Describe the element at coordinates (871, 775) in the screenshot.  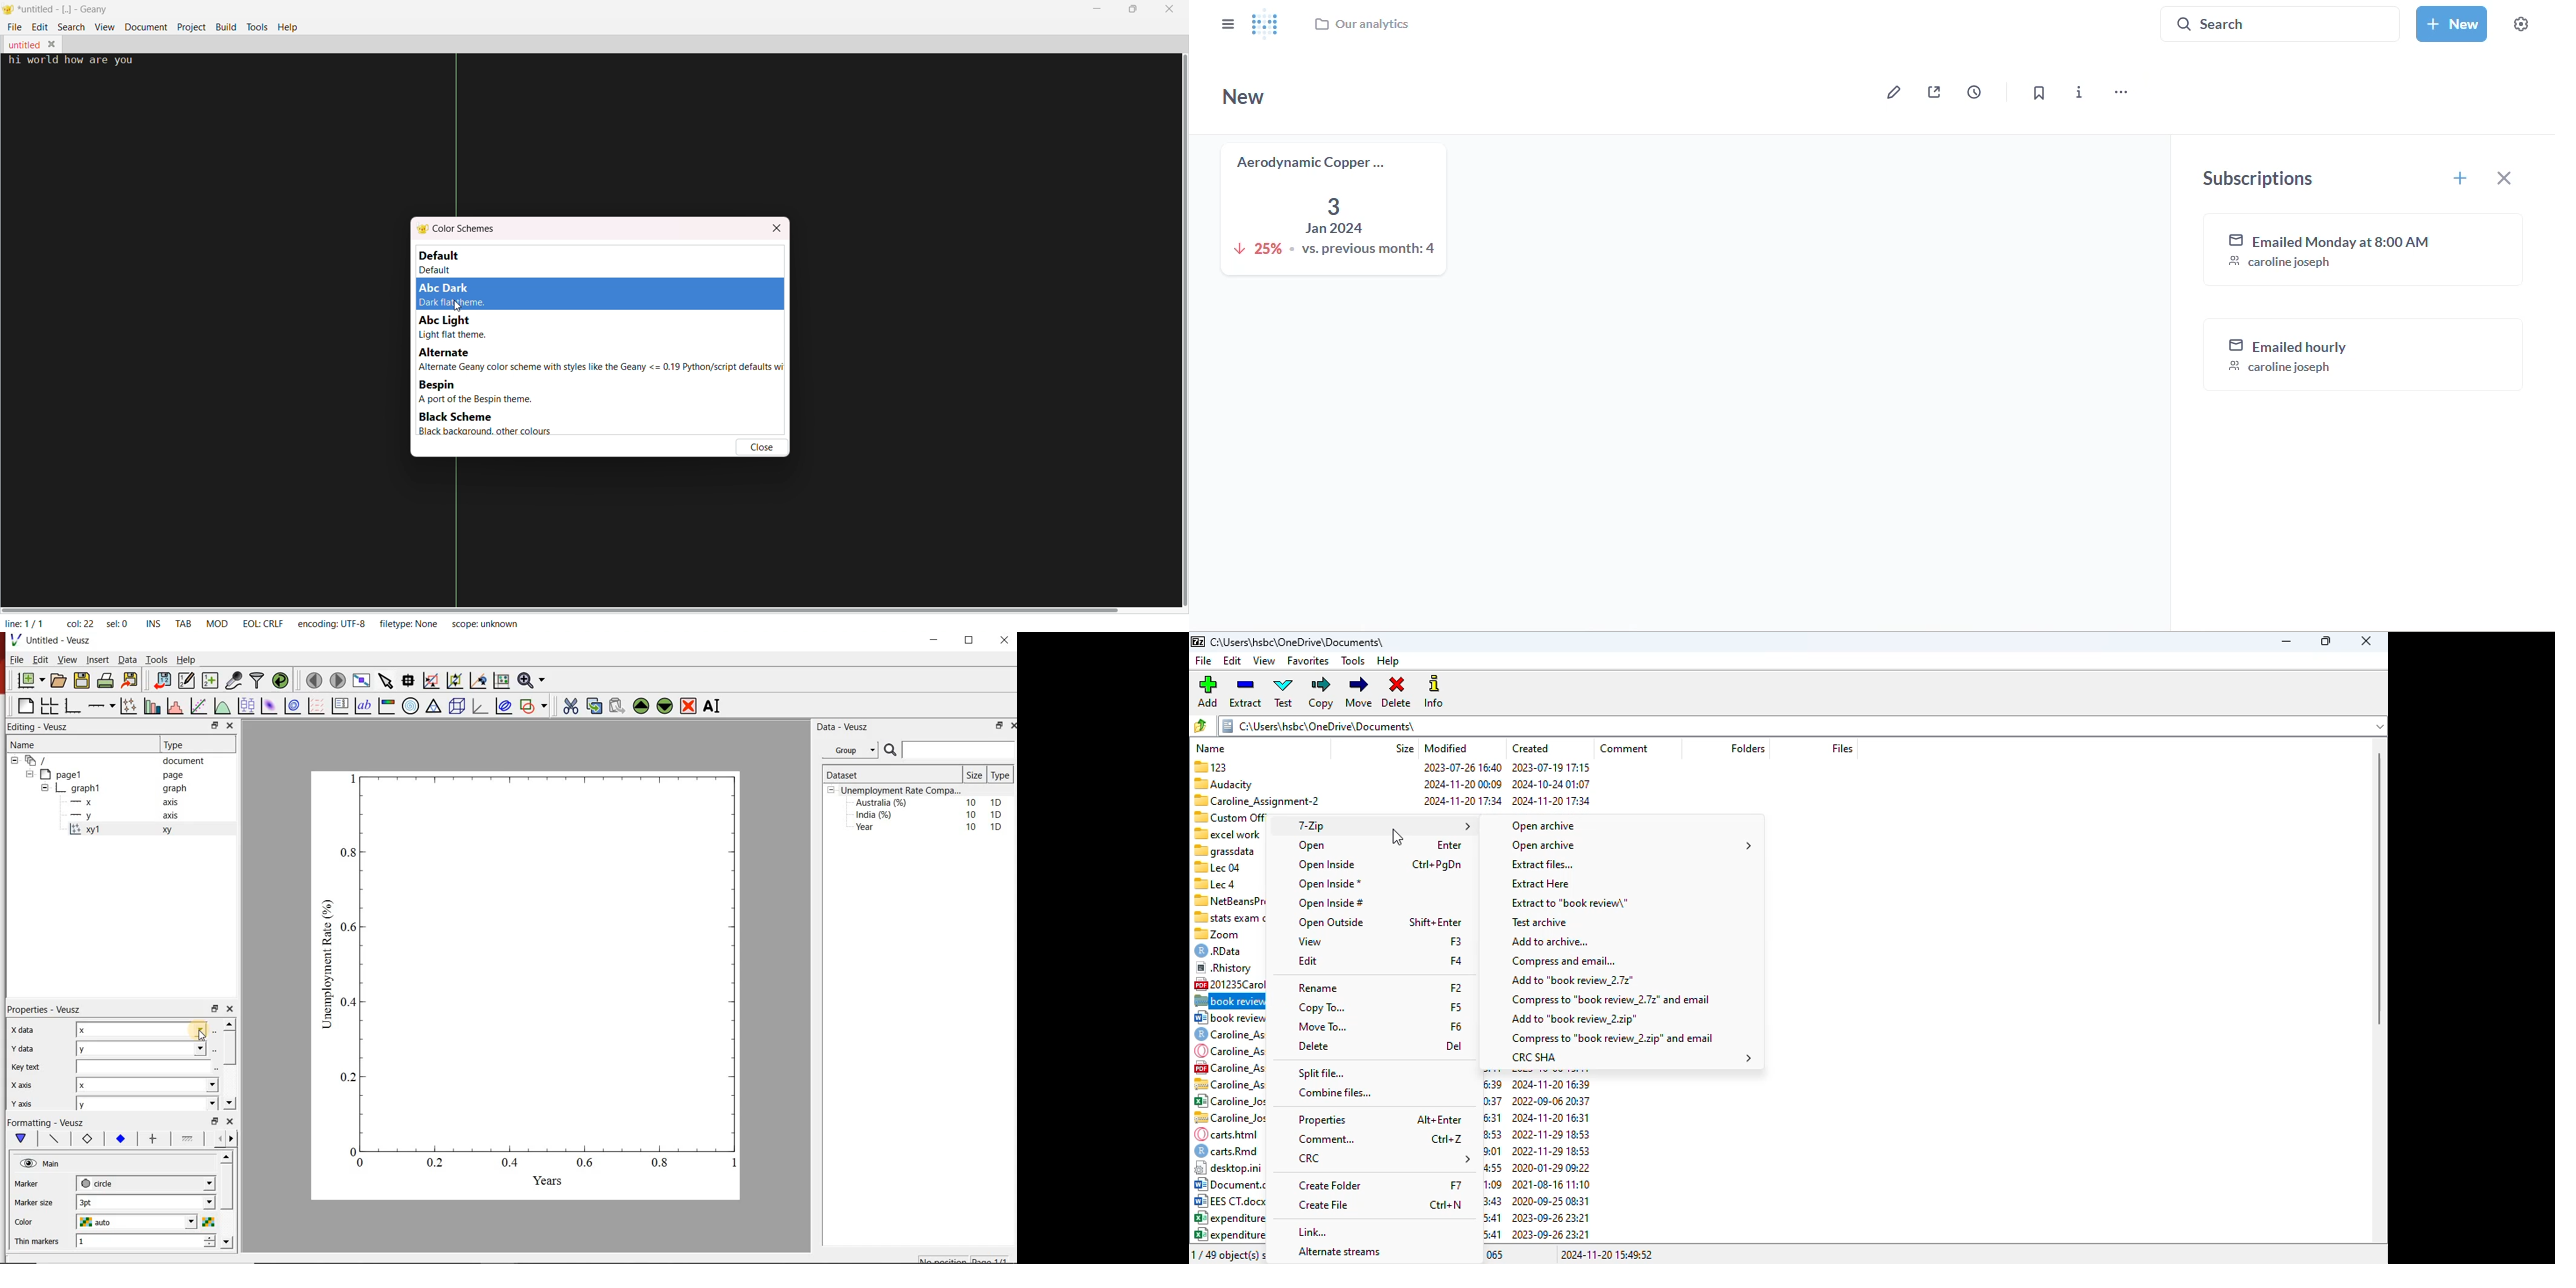
I see `Dataset` at that location.